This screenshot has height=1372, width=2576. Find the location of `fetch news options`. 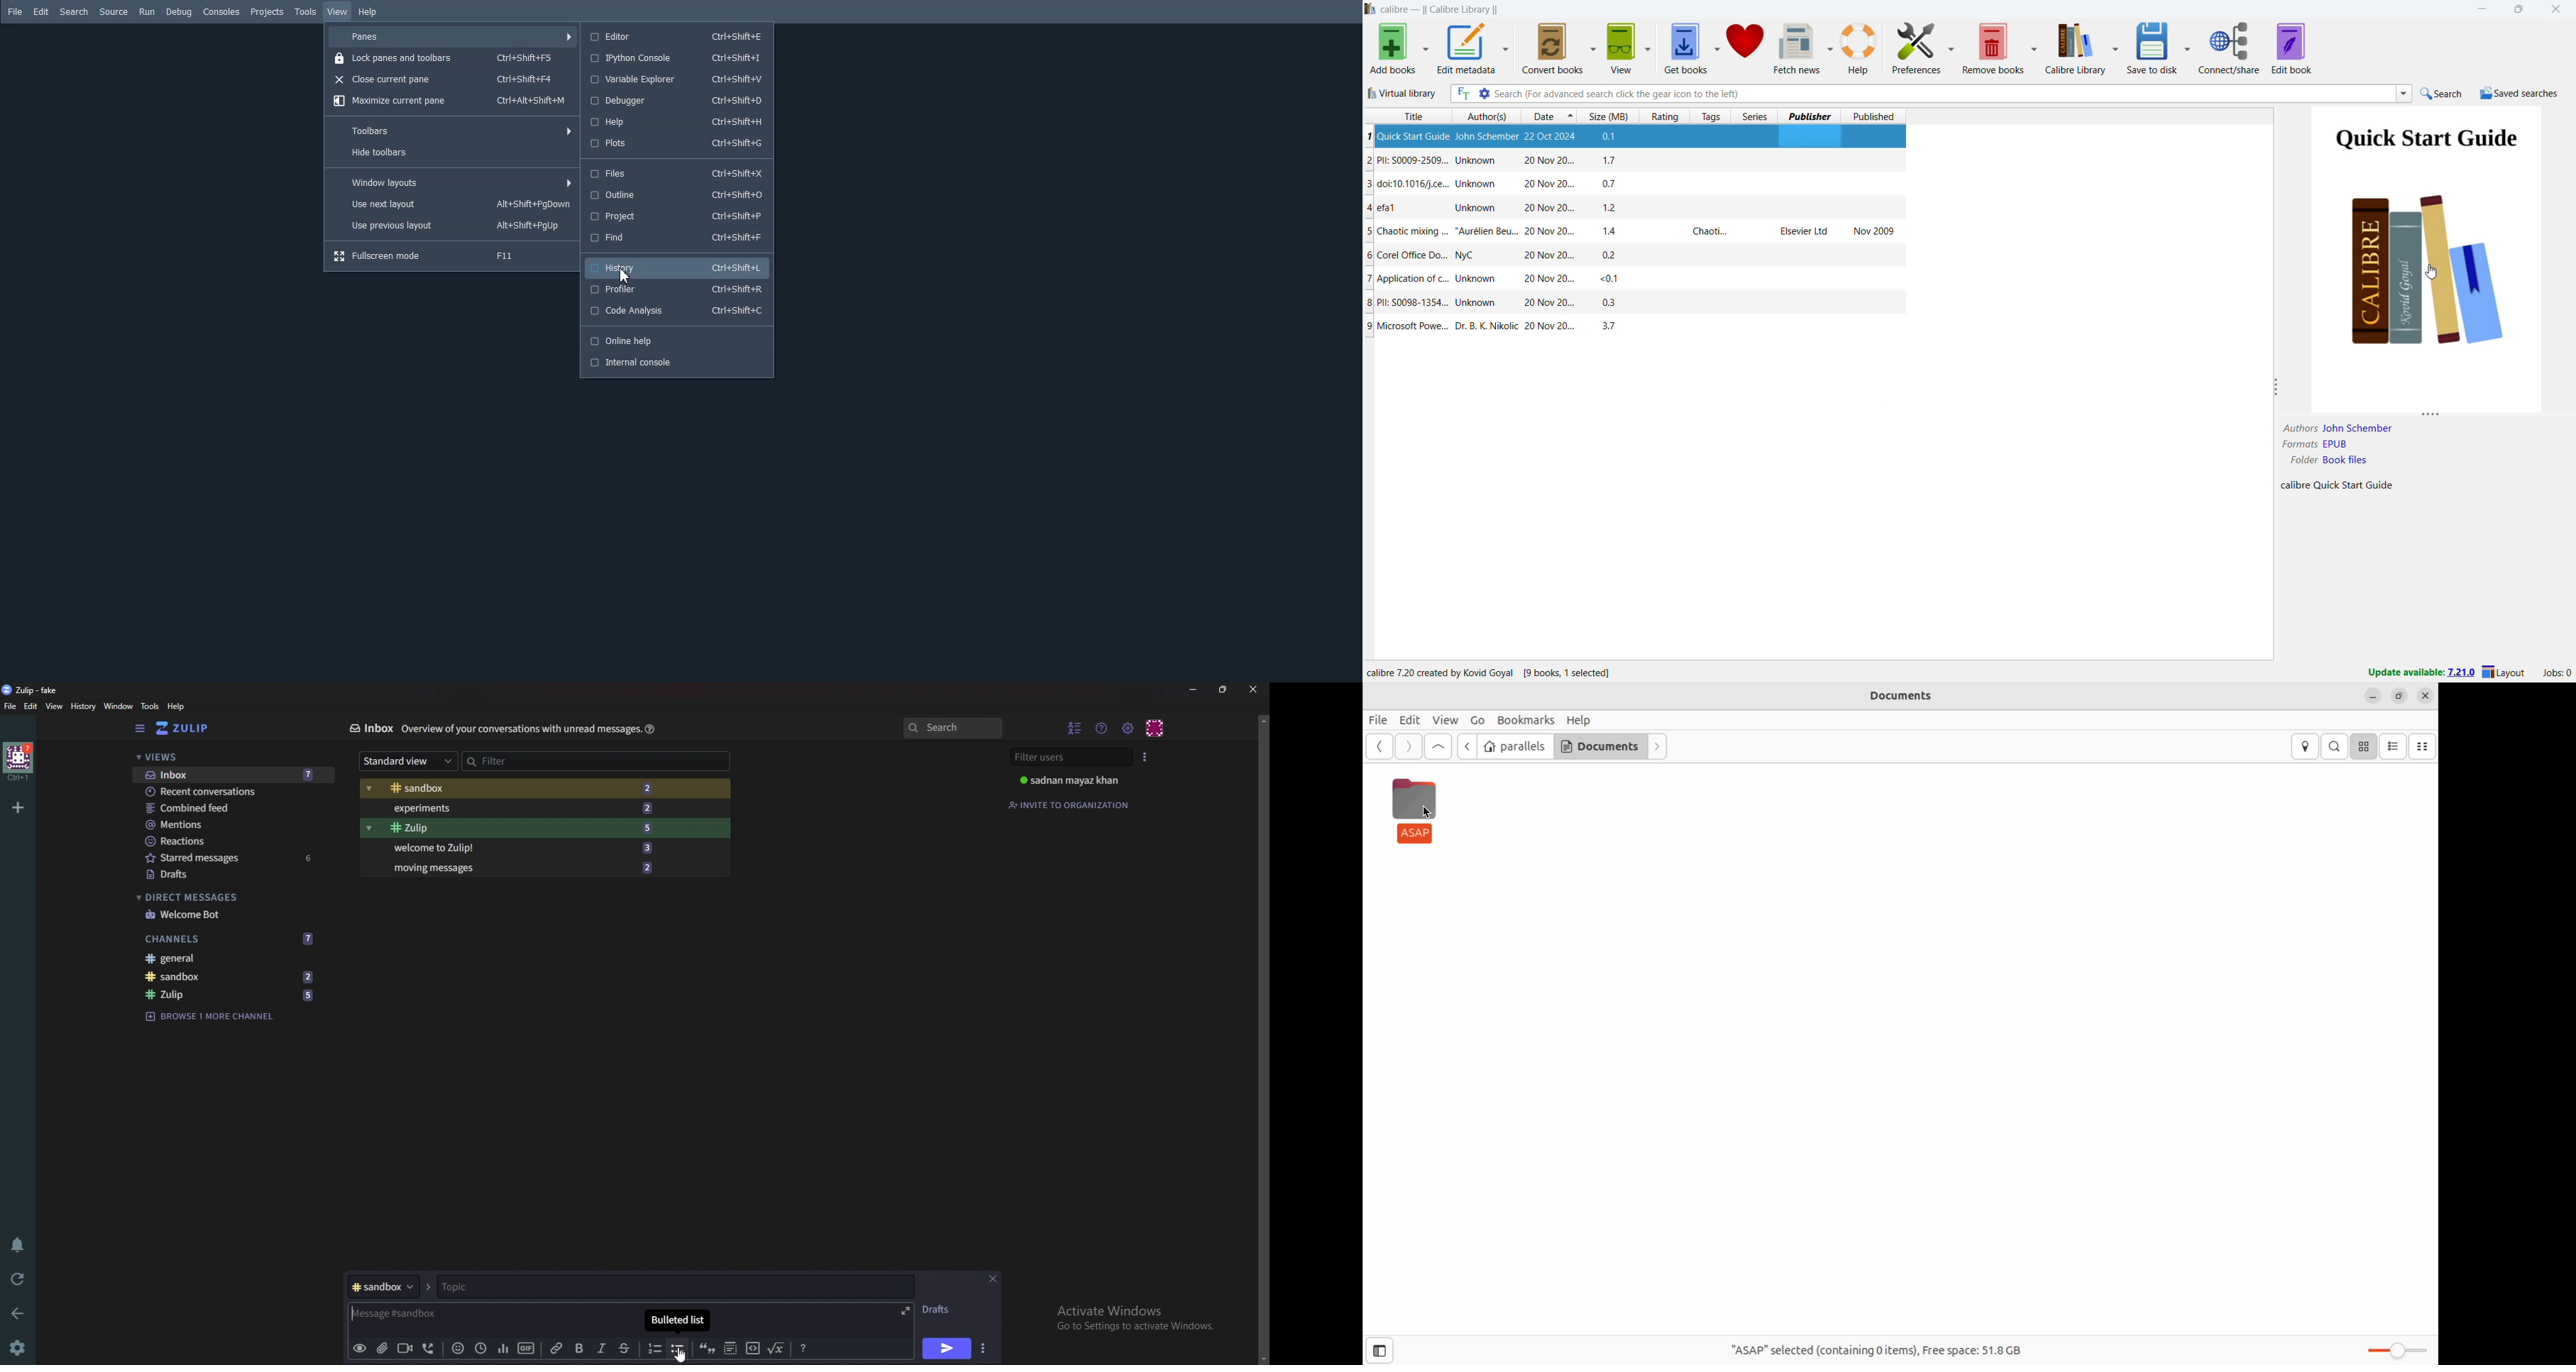

fetch news options is located at coordinates (1830, 48).